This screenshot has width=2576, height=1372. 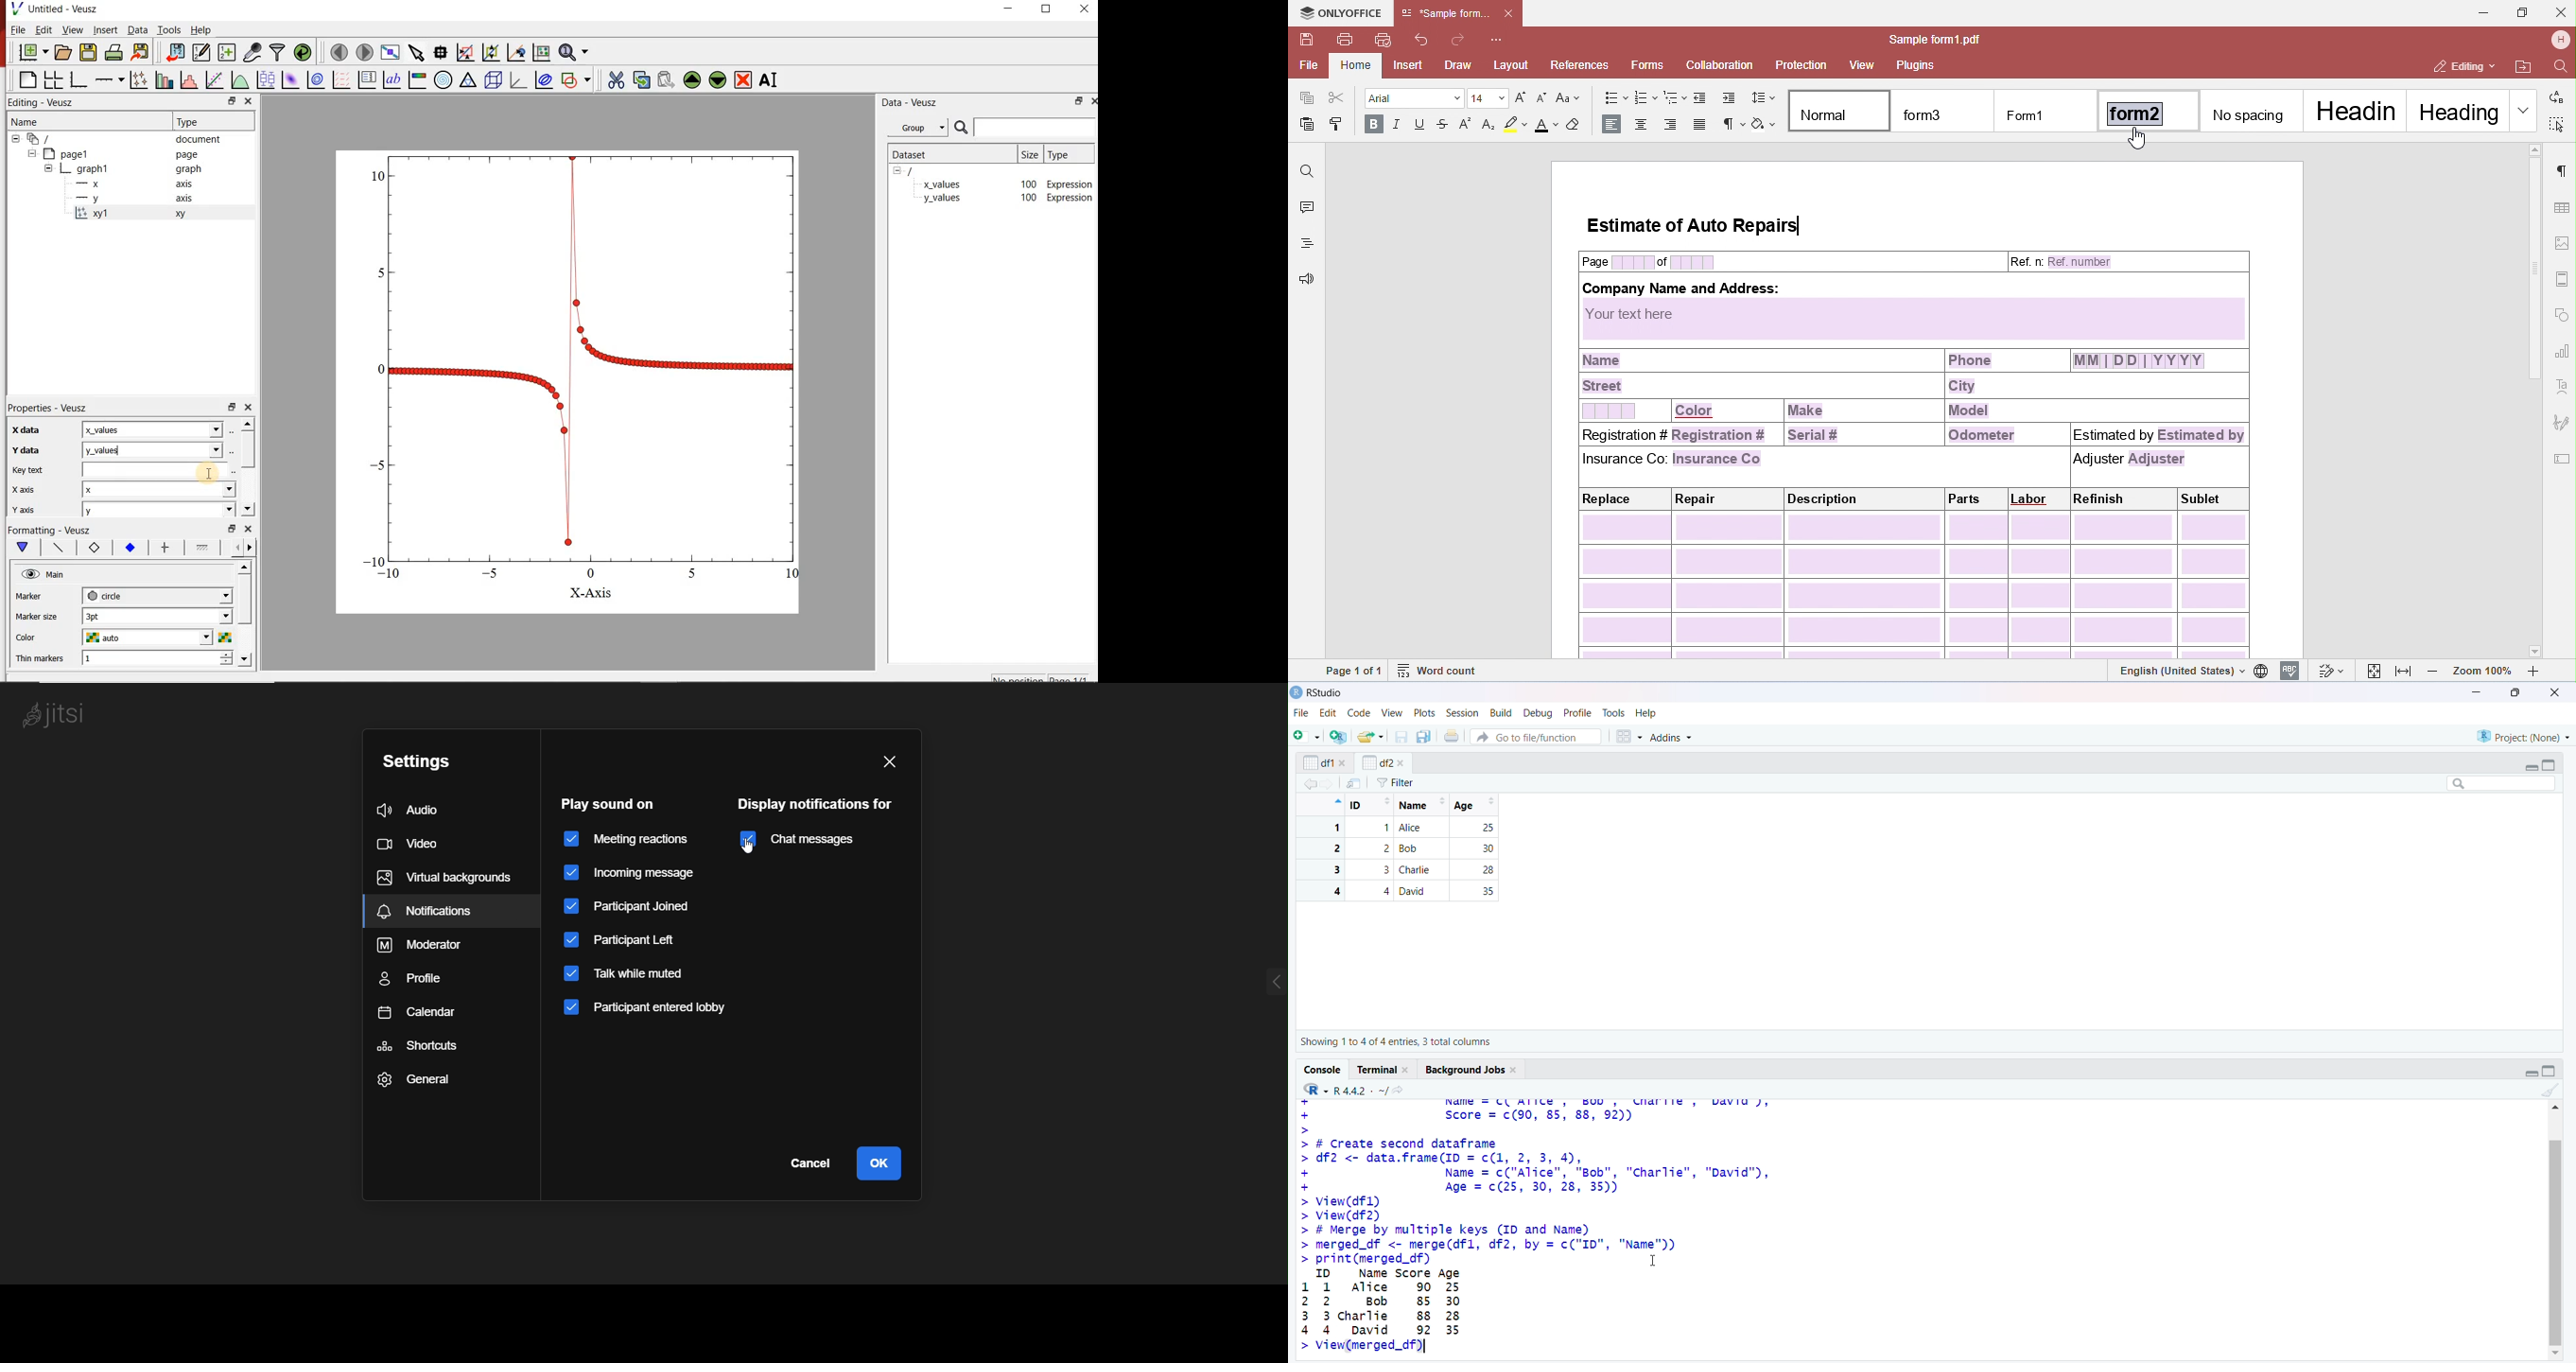 I want to click on RStudio, so click(x=1326, y=693).